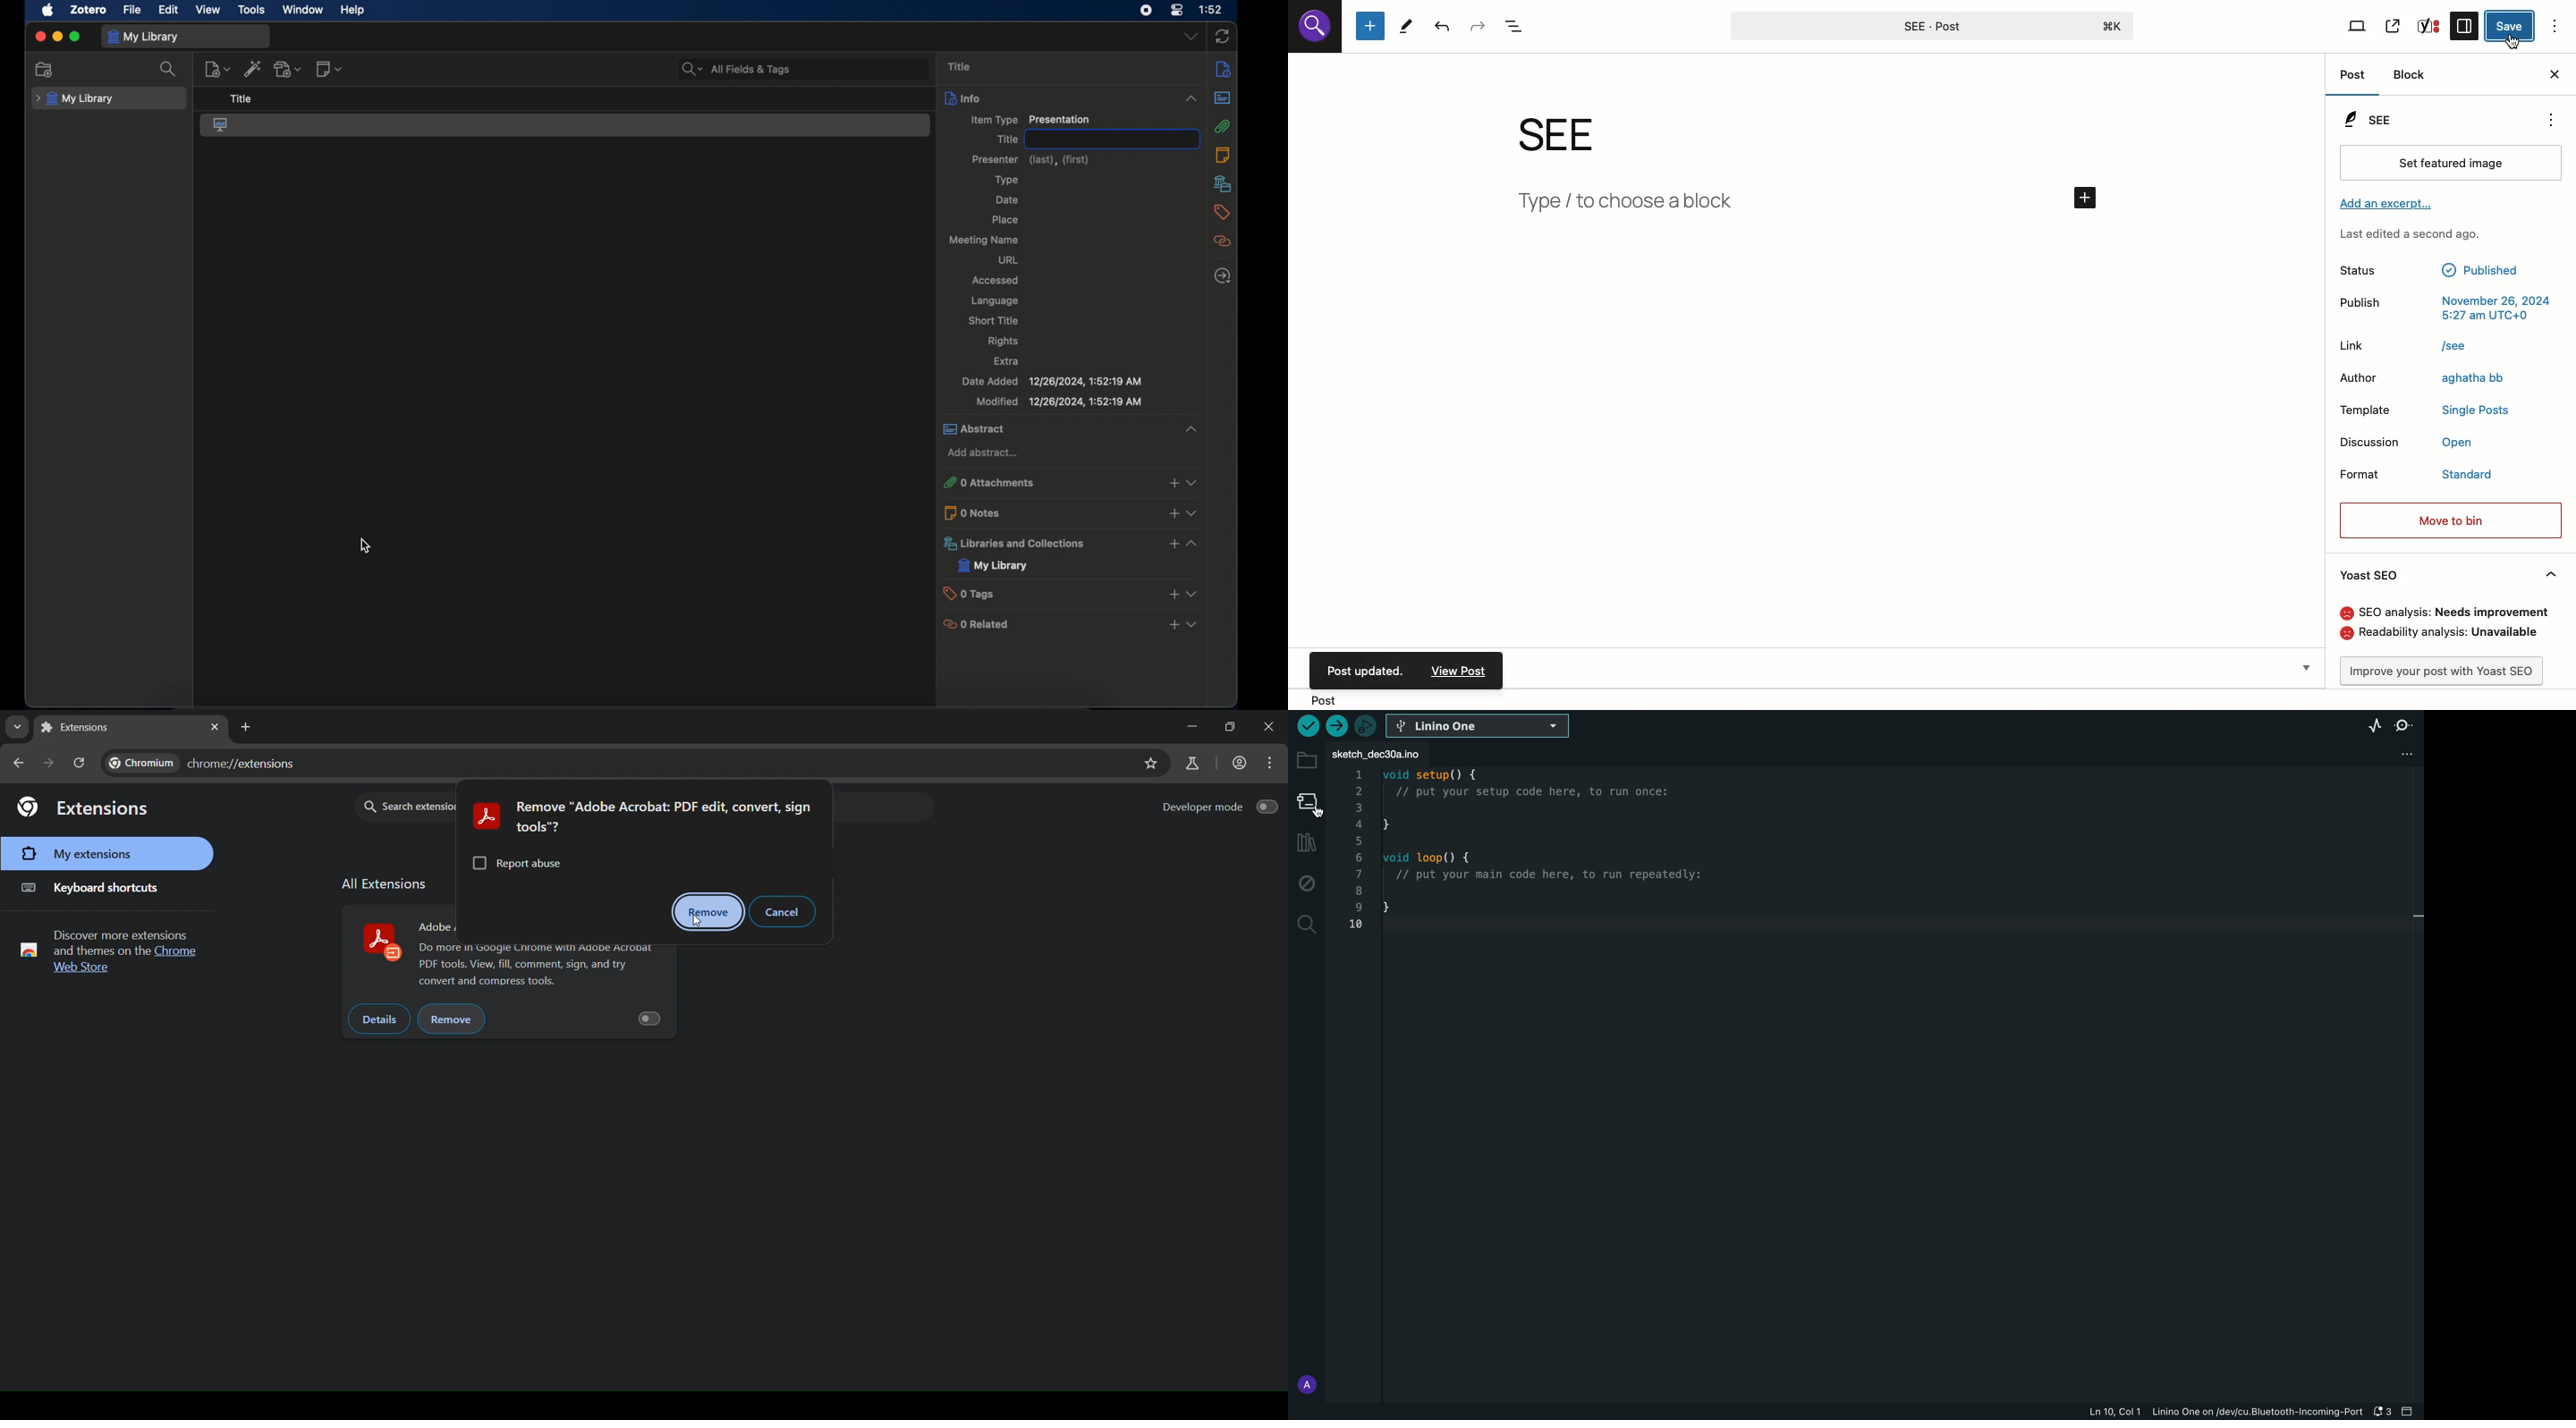 The height and width of the screenshot is (1428, 2576). I want to click on date, so click(1009, 200).